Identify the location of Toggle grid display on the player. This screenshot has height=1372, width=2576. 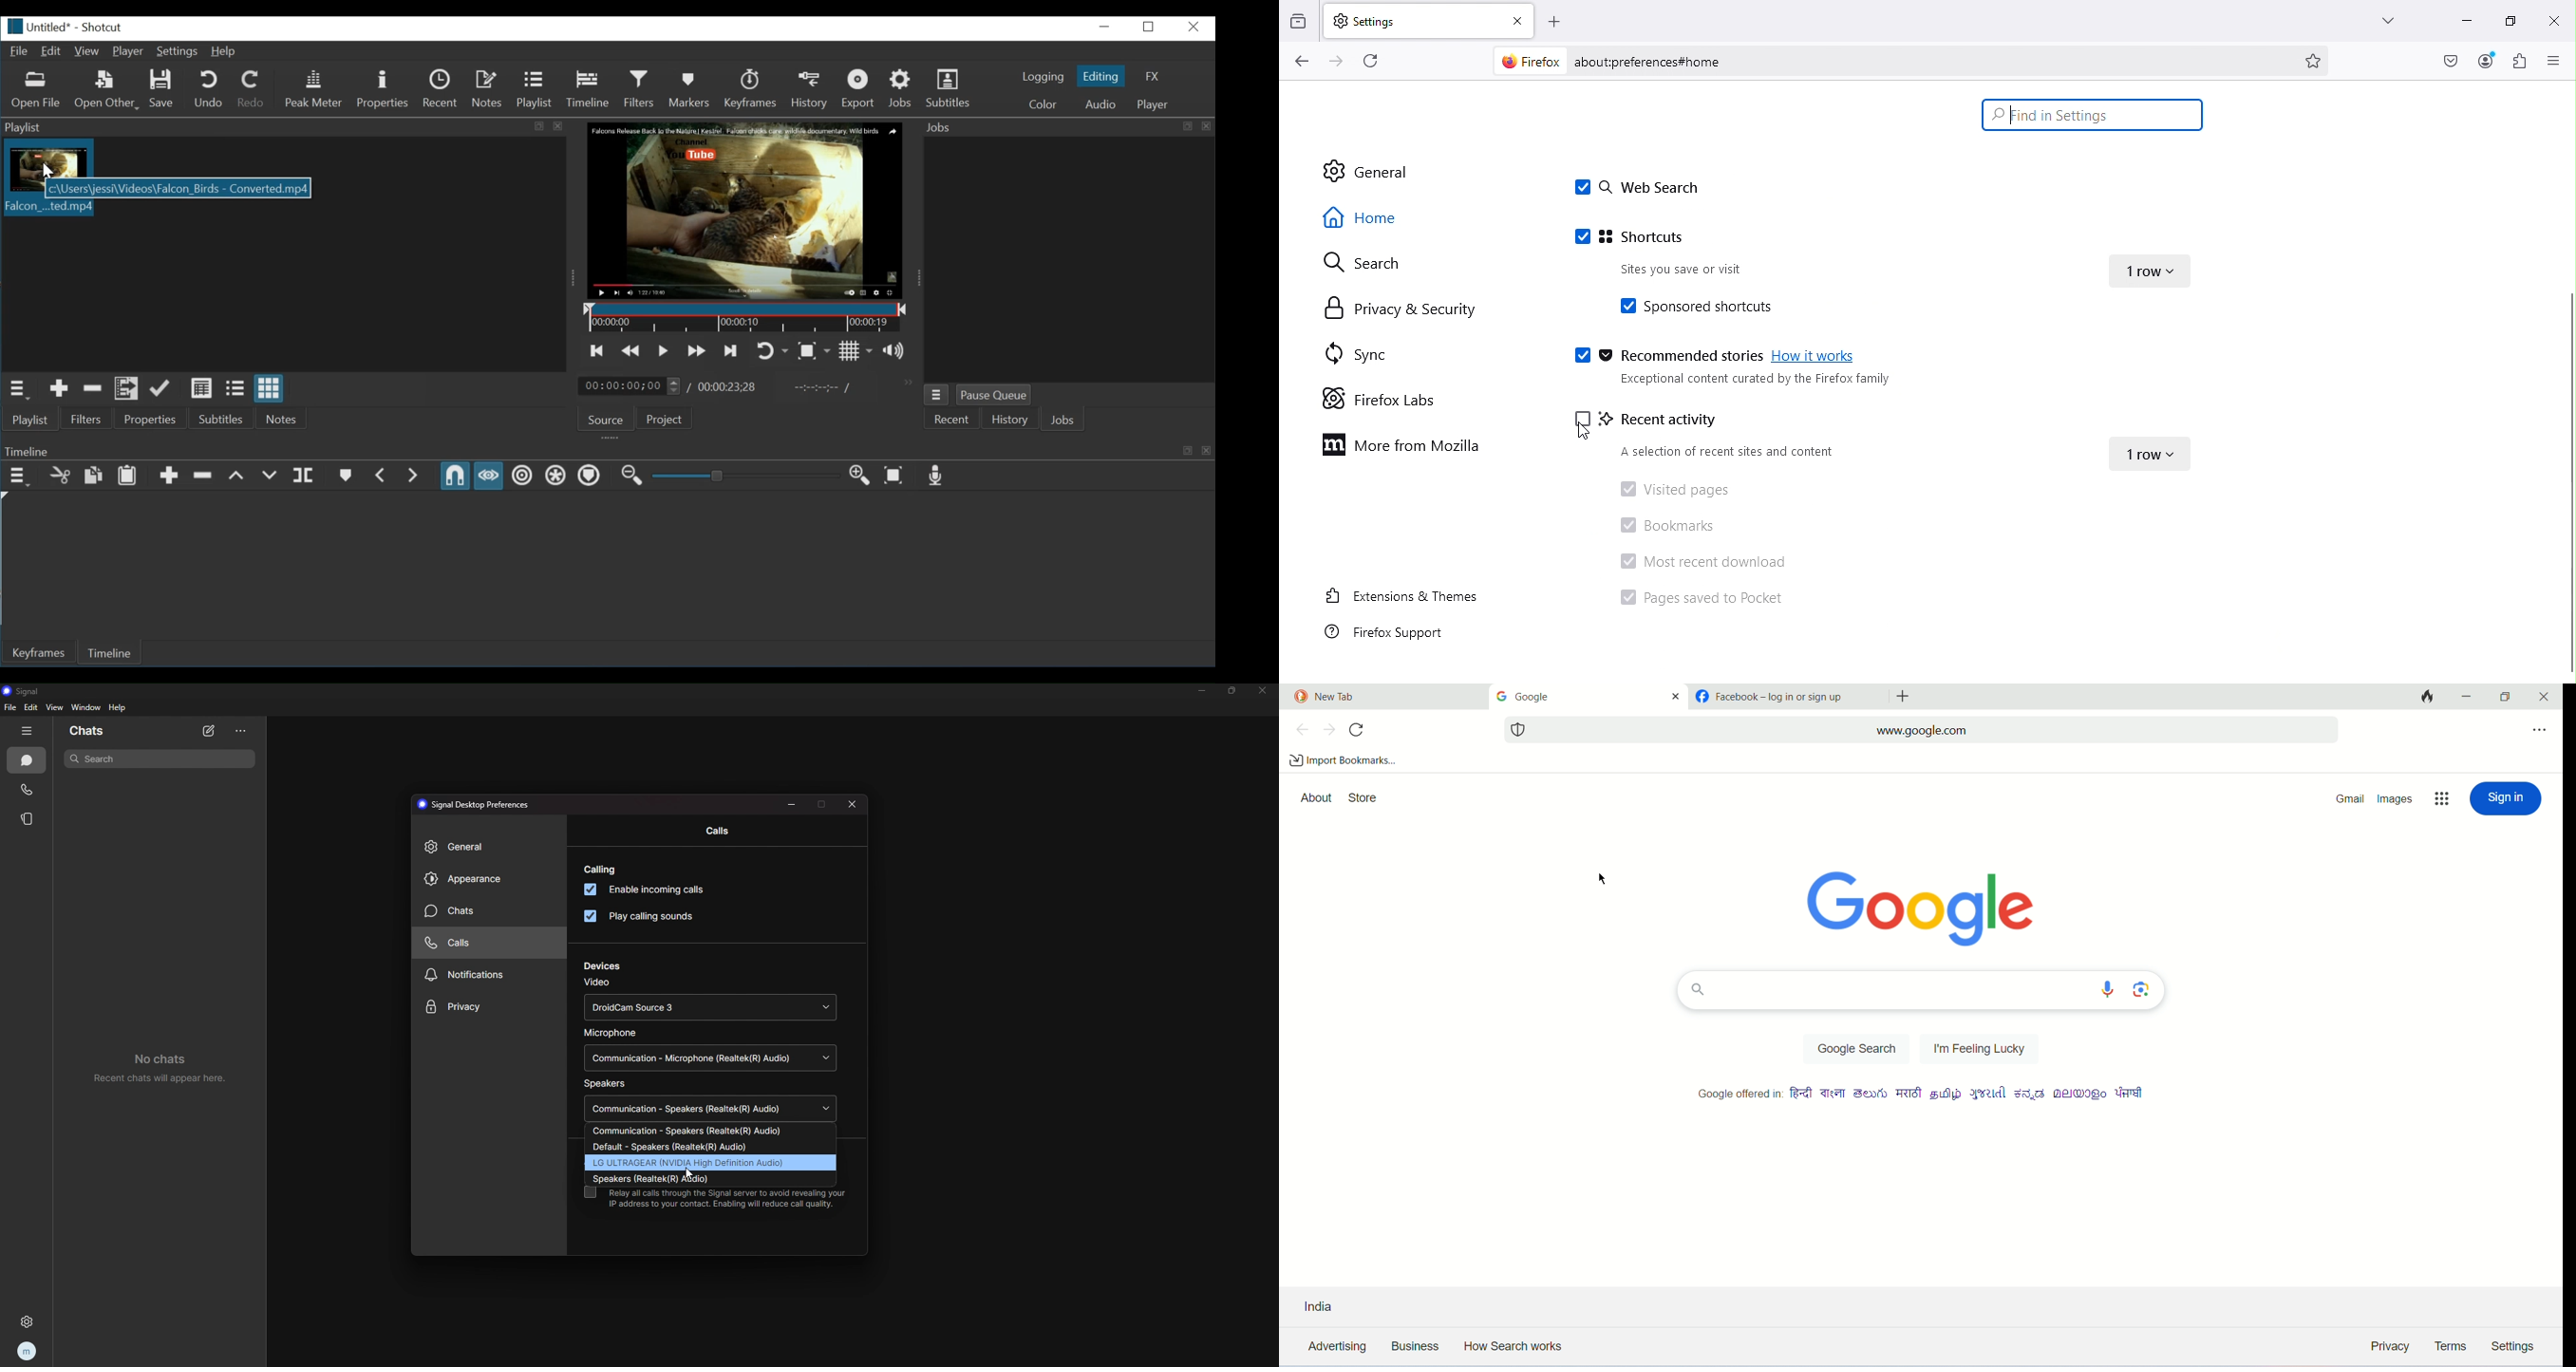
(855, 351).